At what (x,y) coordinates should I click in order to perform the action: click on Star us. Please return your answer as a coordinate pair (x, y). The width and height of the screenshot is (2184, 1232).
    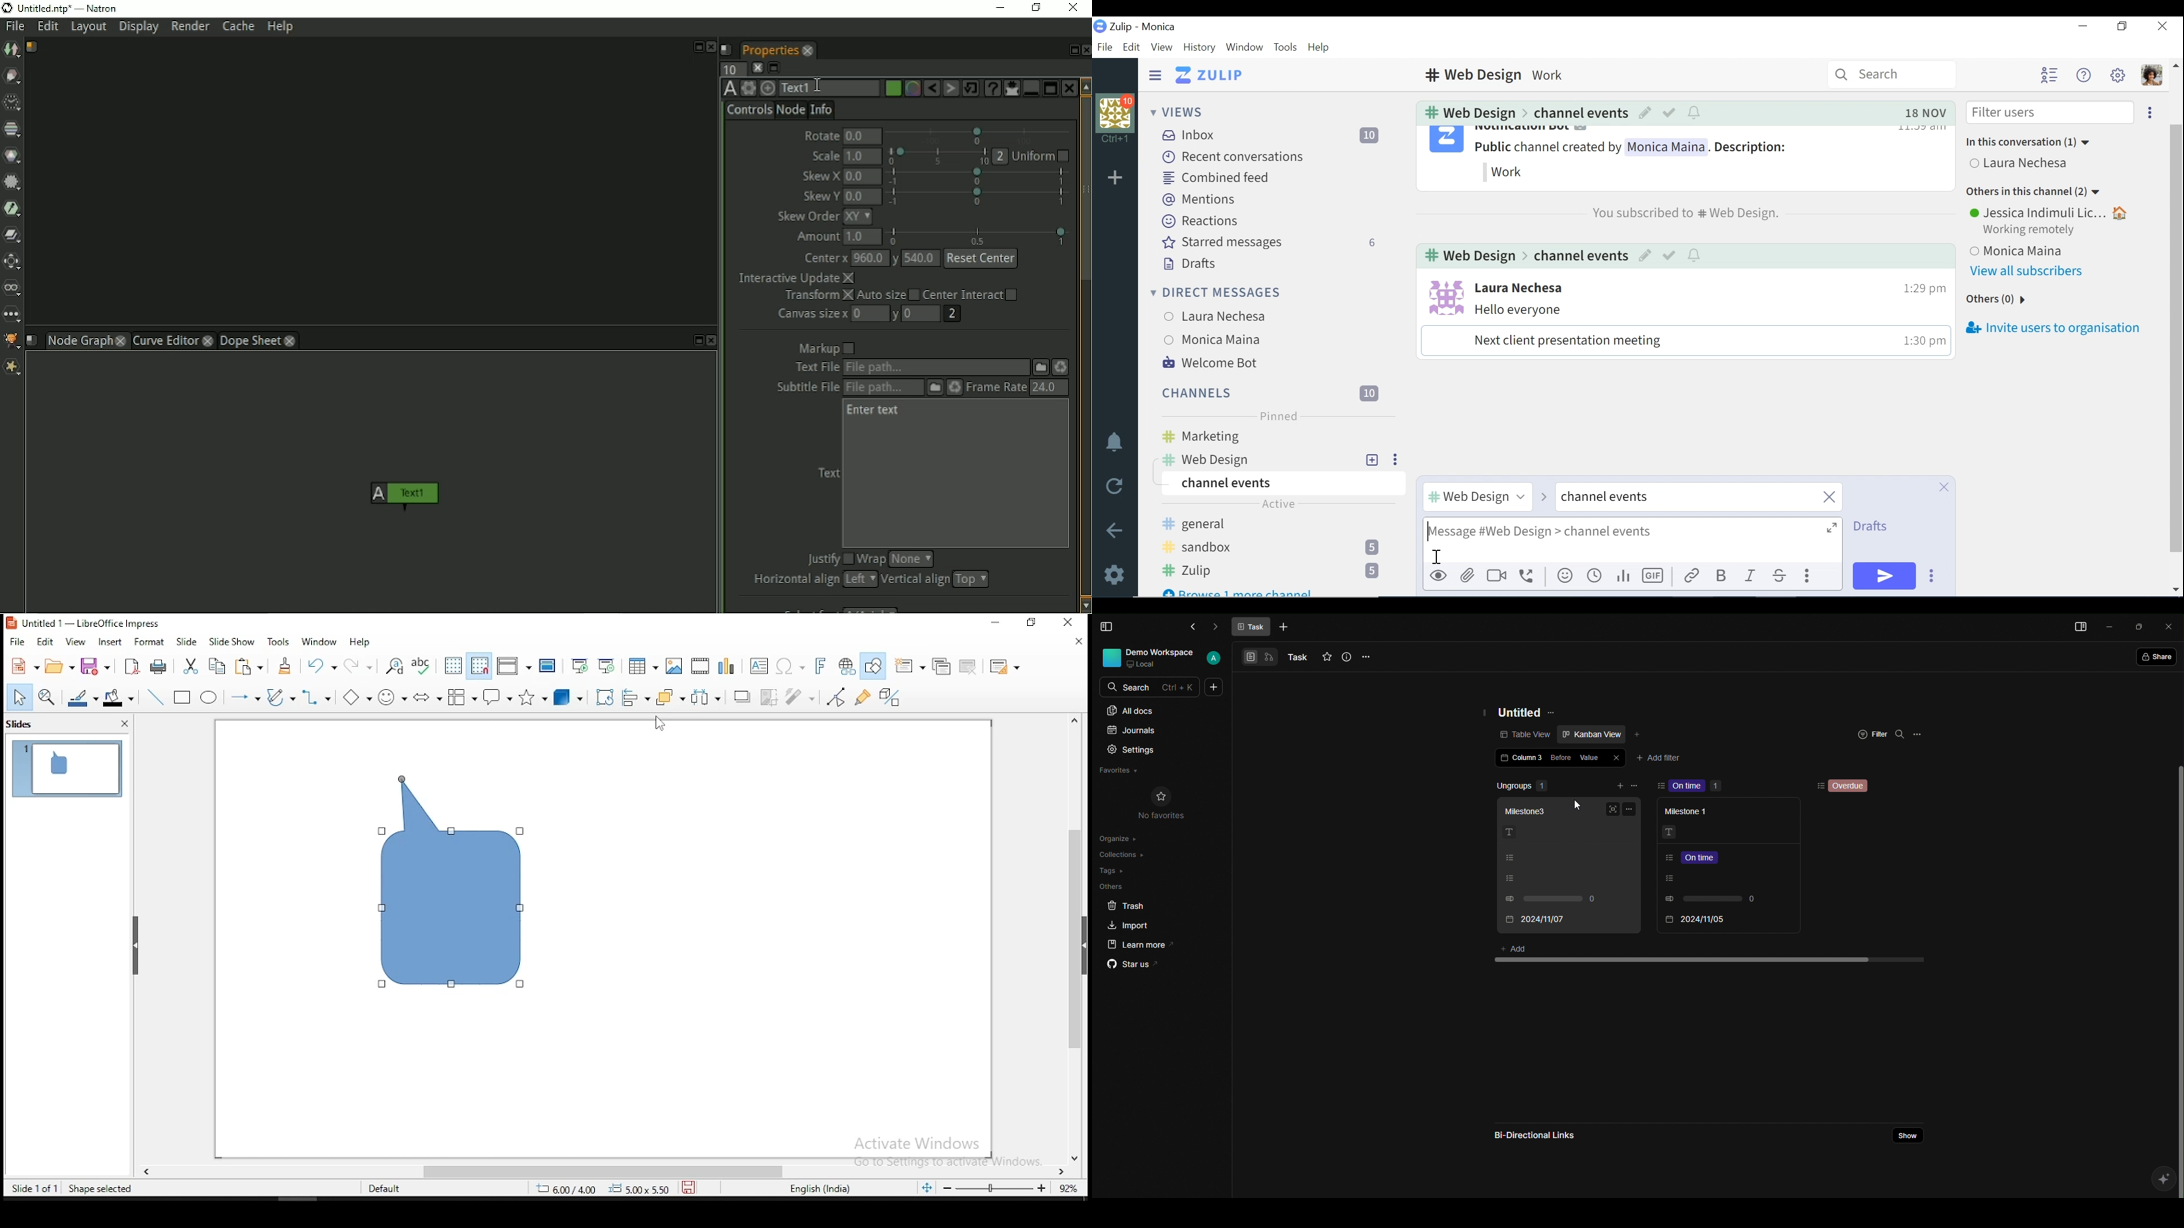
    Looking at the image, I should click on (1129, 965).